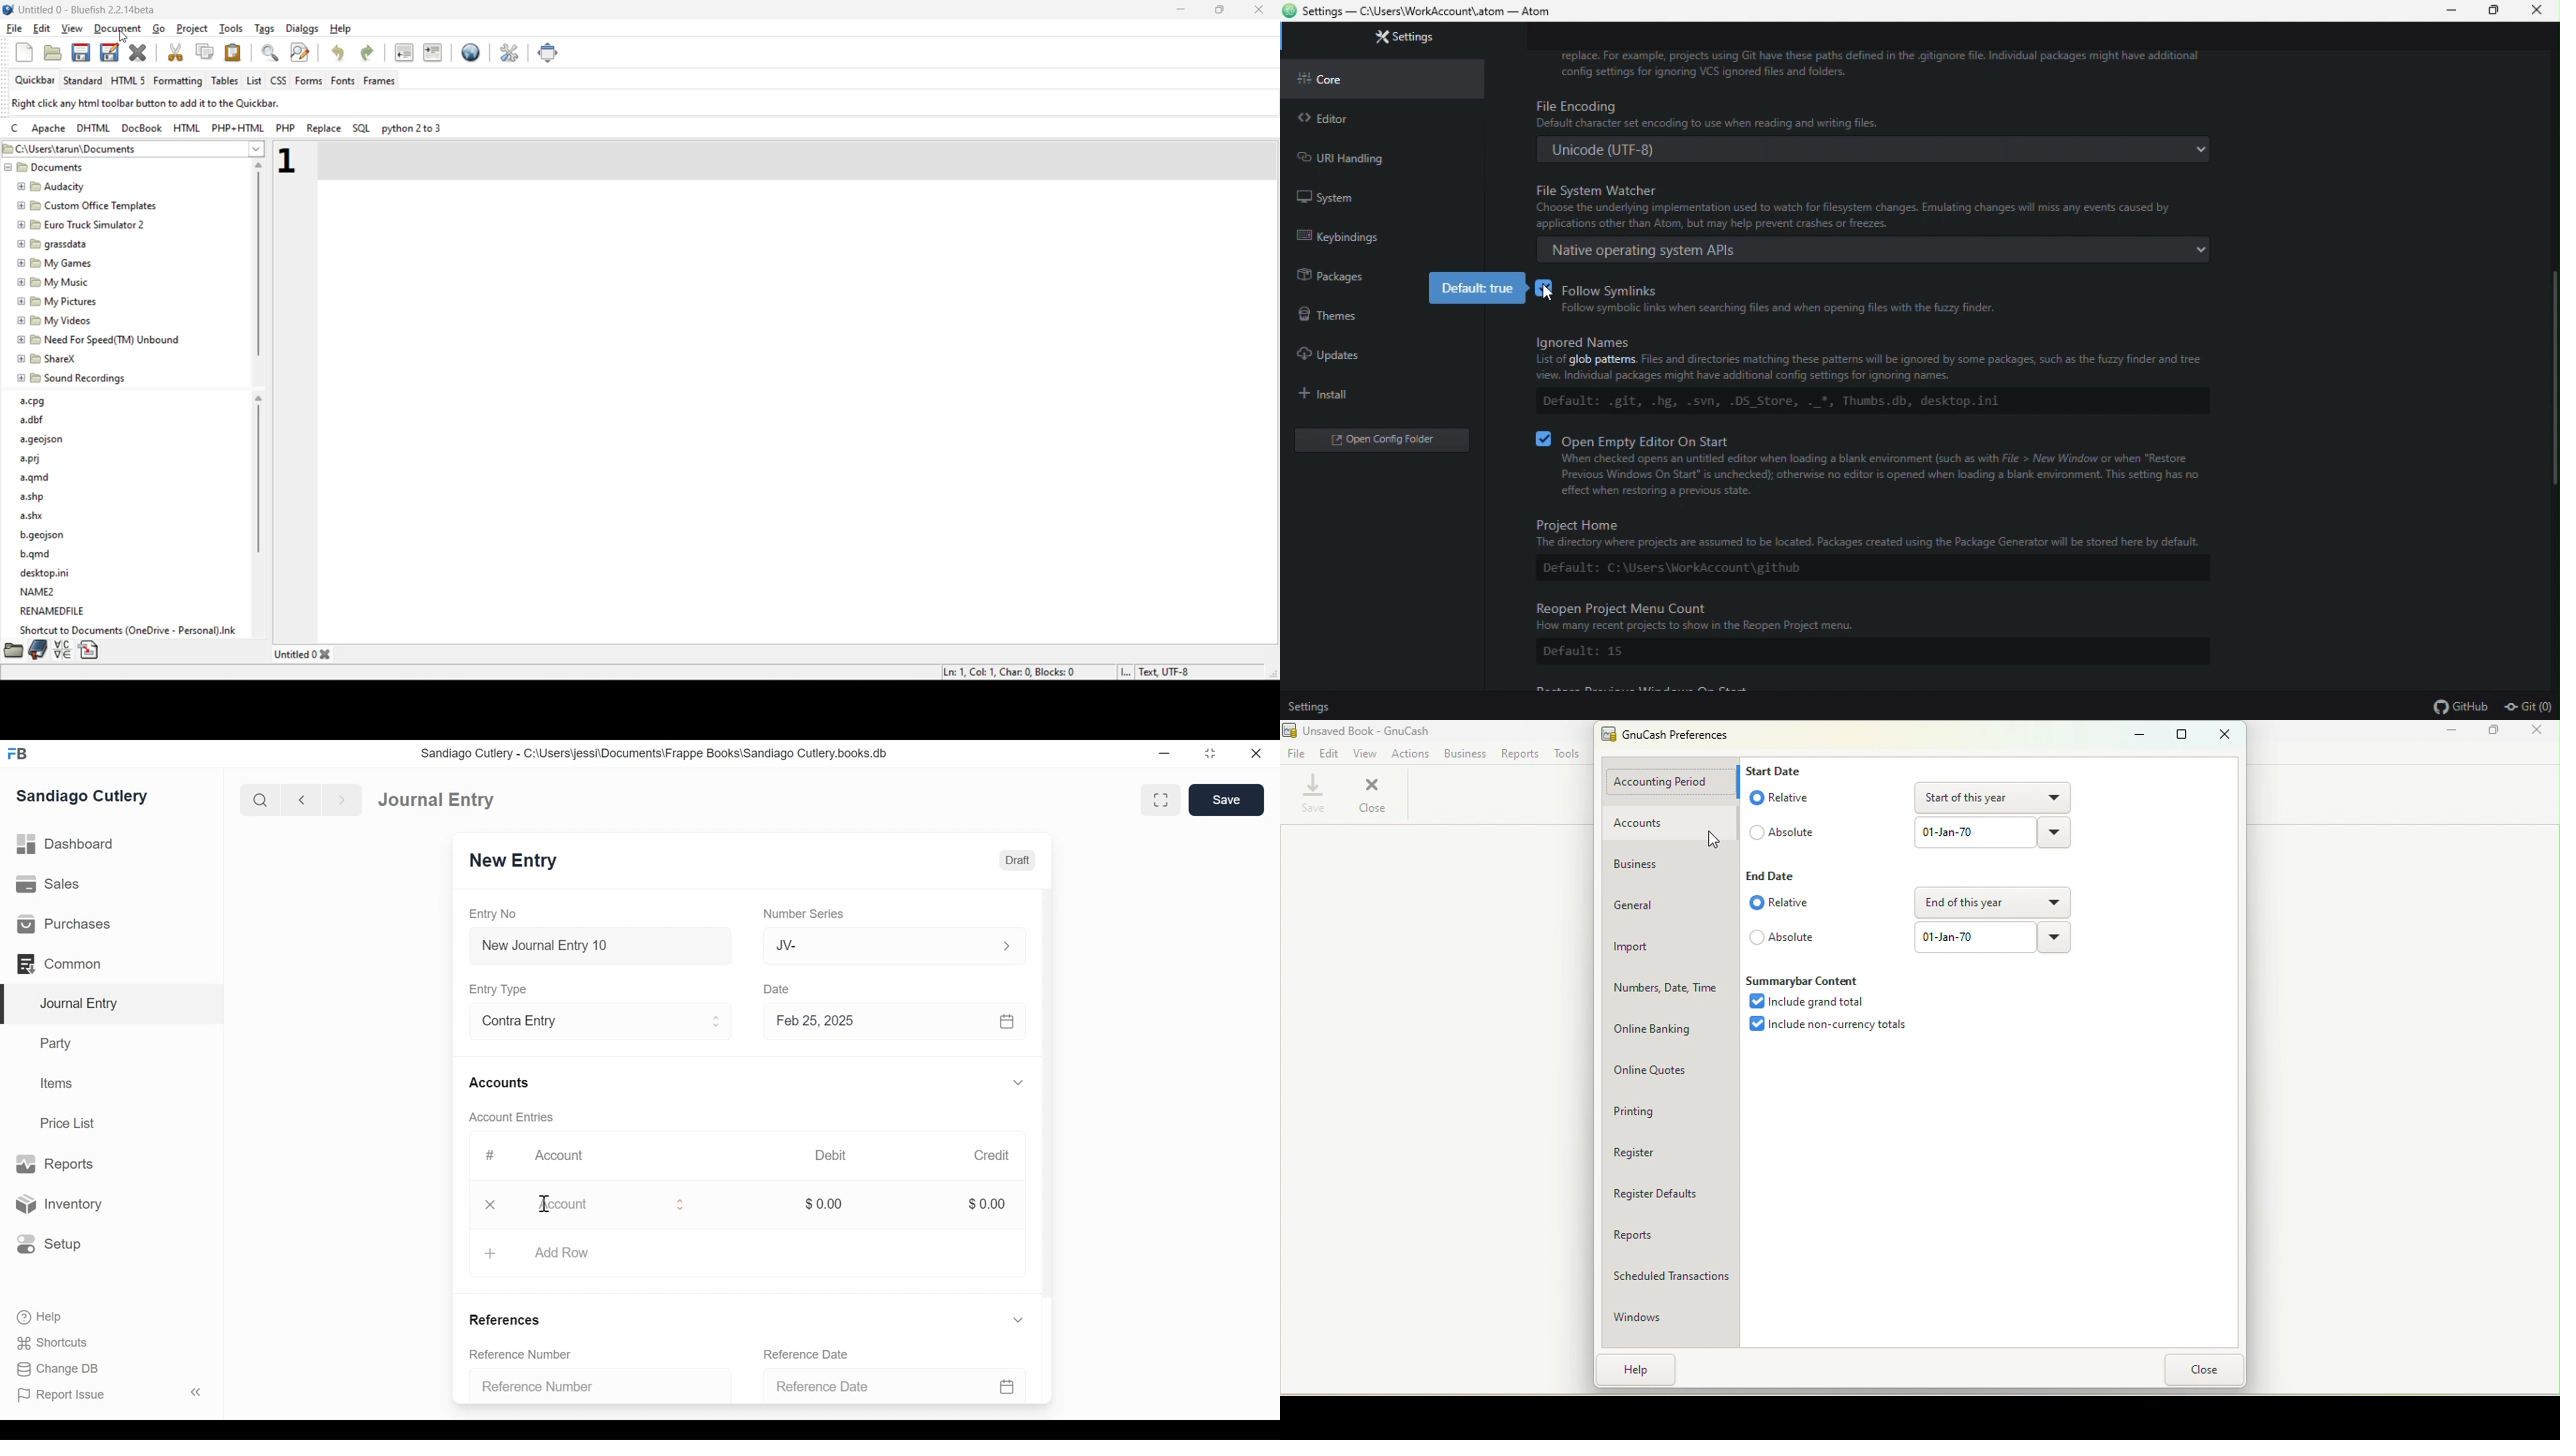  I want to click on Frappe Books Desktop icon, so click(17, 753).